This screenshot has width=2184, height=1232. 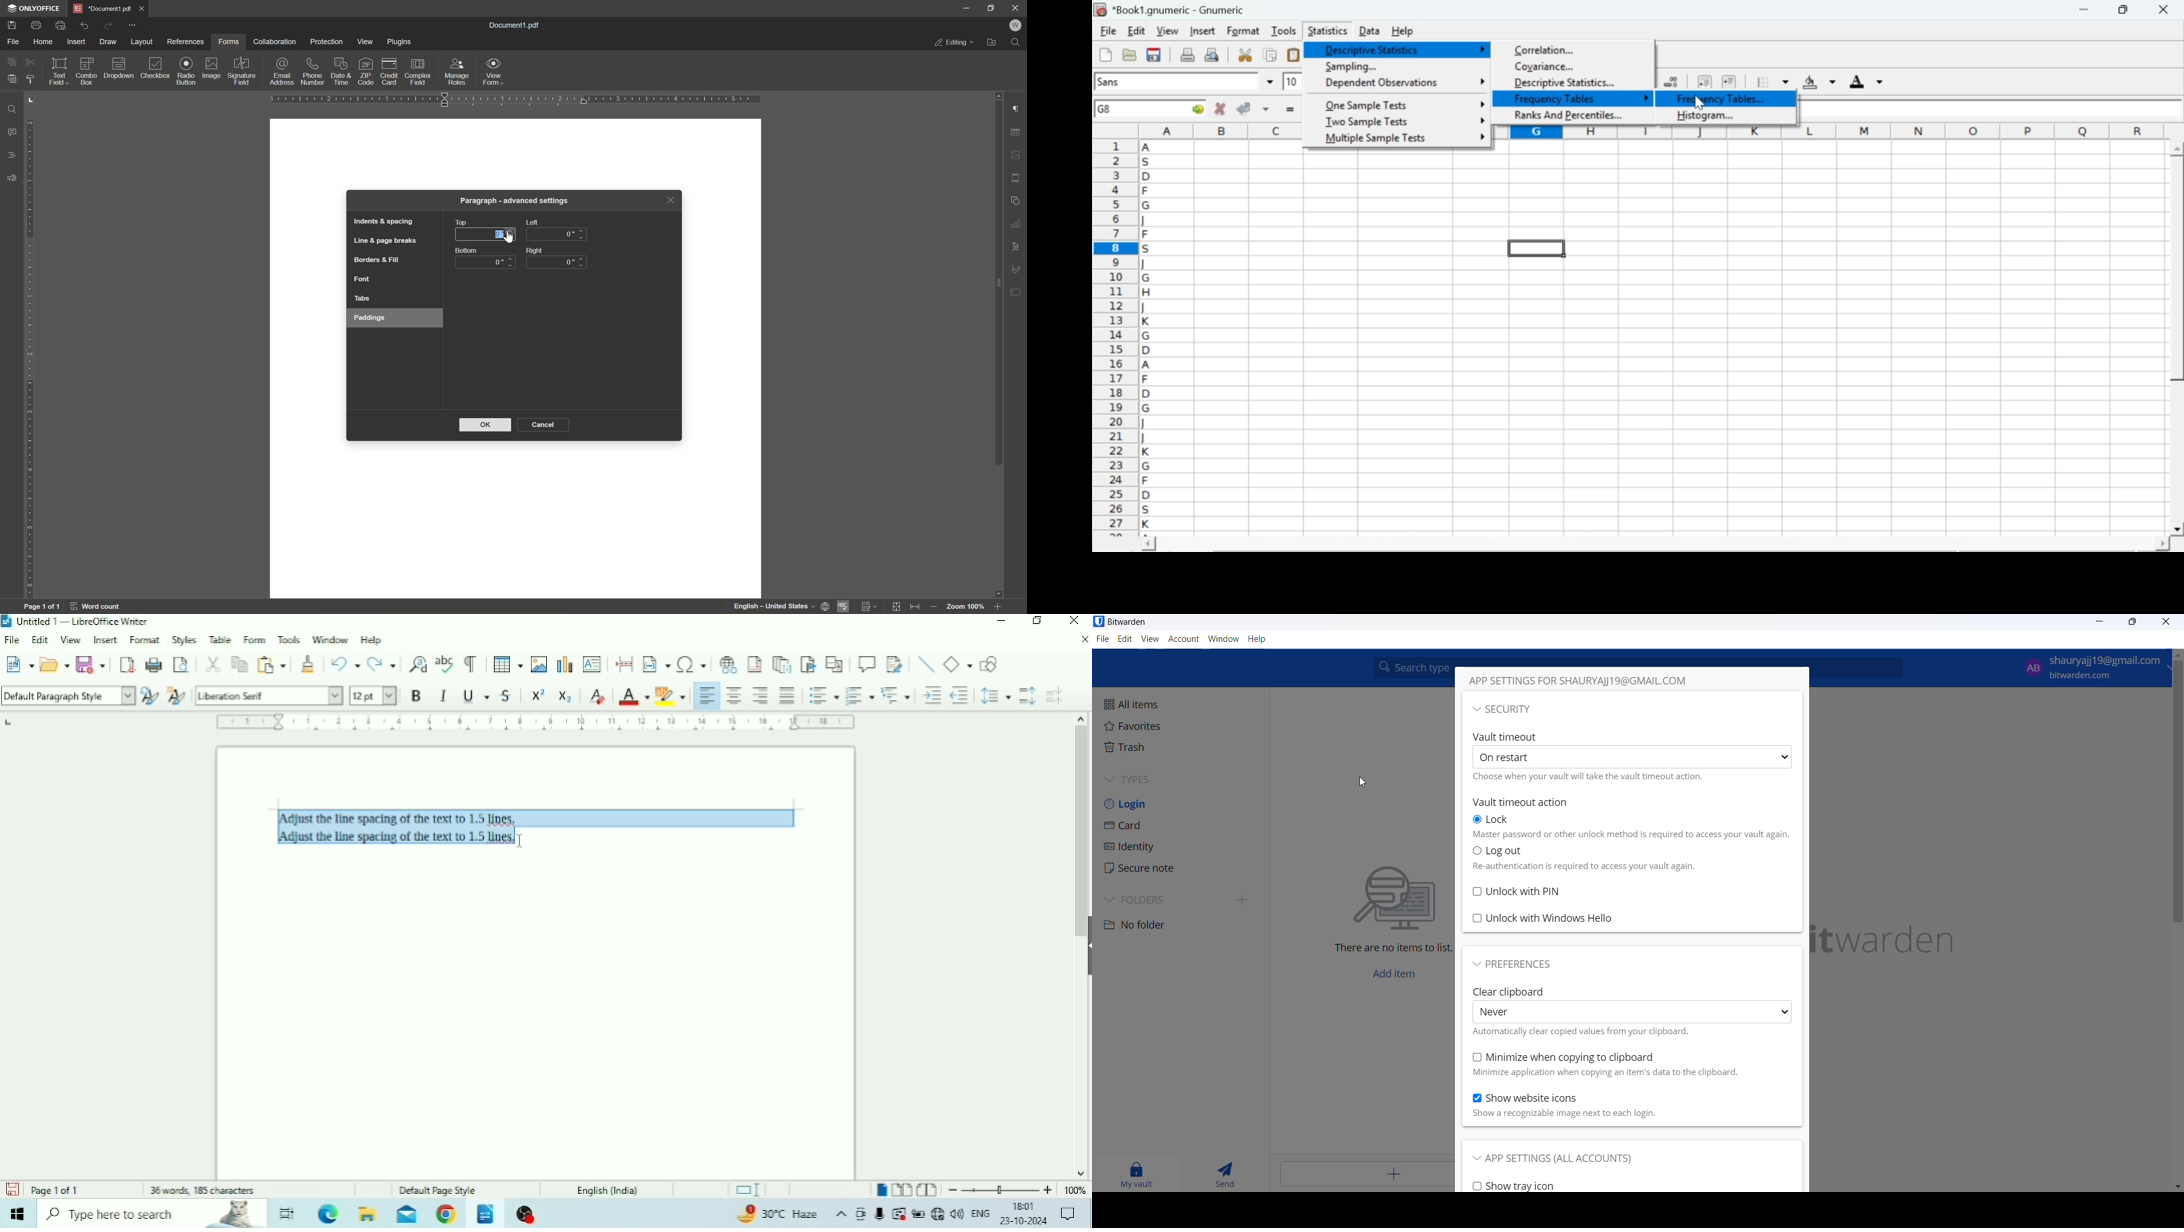 I want to click on accept changes, so click(x=1245, y=107).